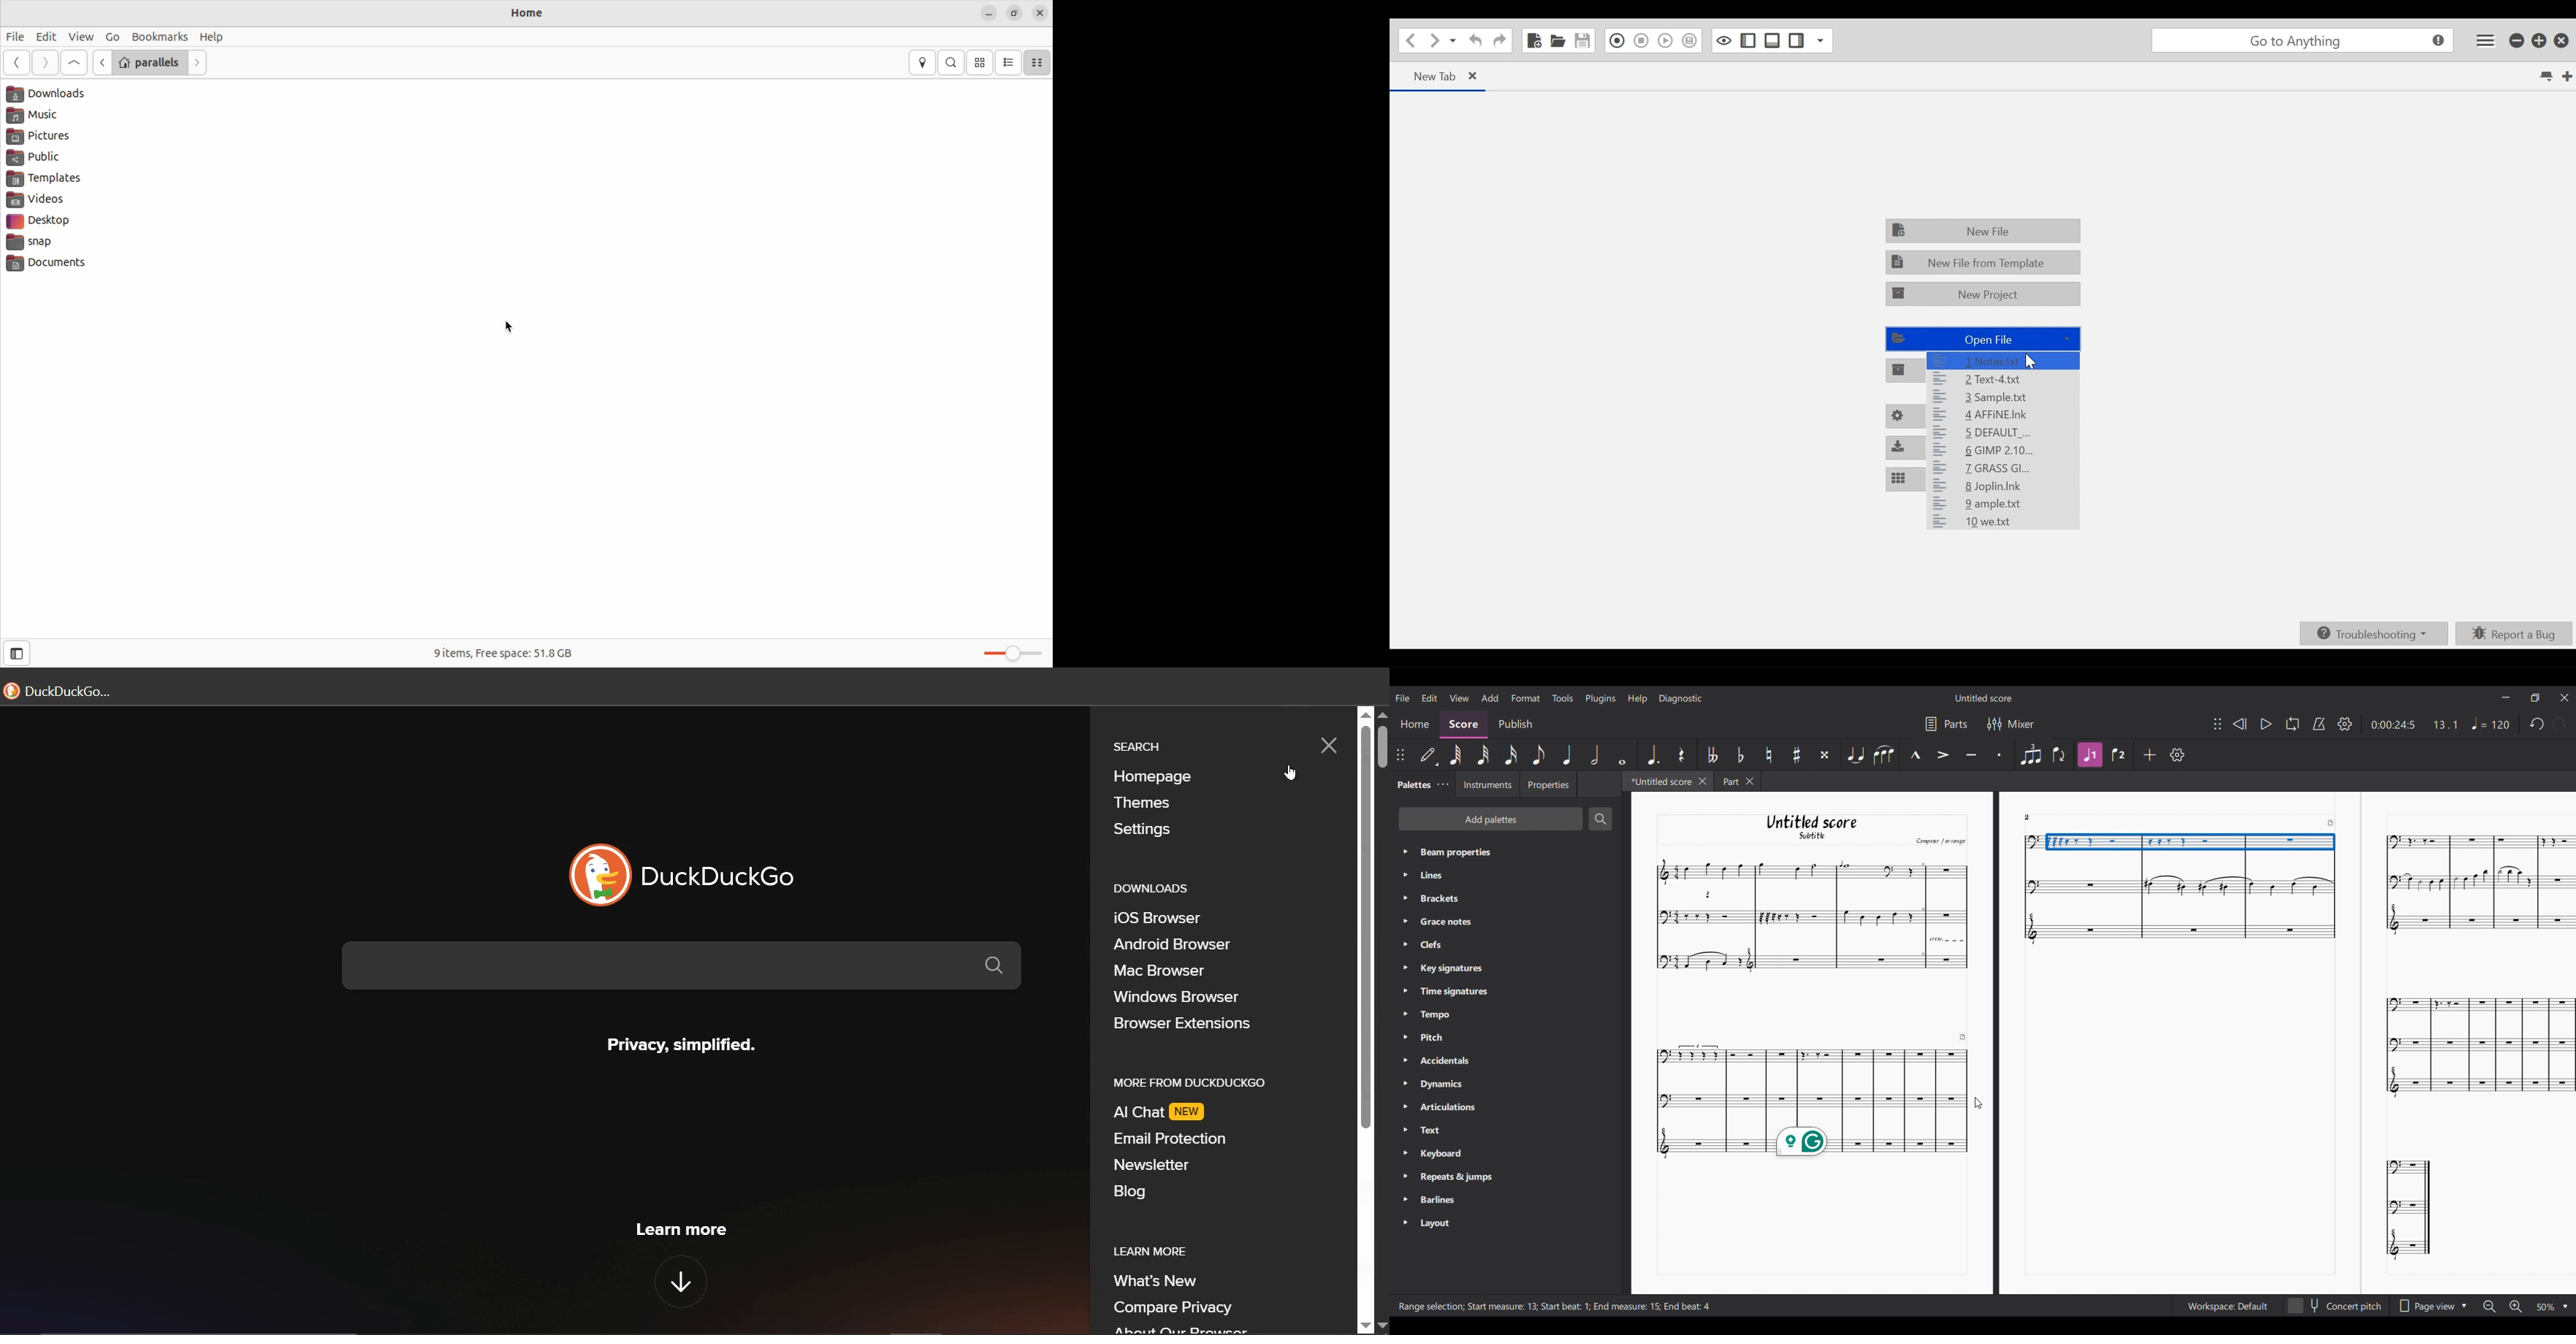 The image size is (2576, 1344). Describe the element at coordinates (1443, 876) in the screenshot. I see `» Lines` at that location.